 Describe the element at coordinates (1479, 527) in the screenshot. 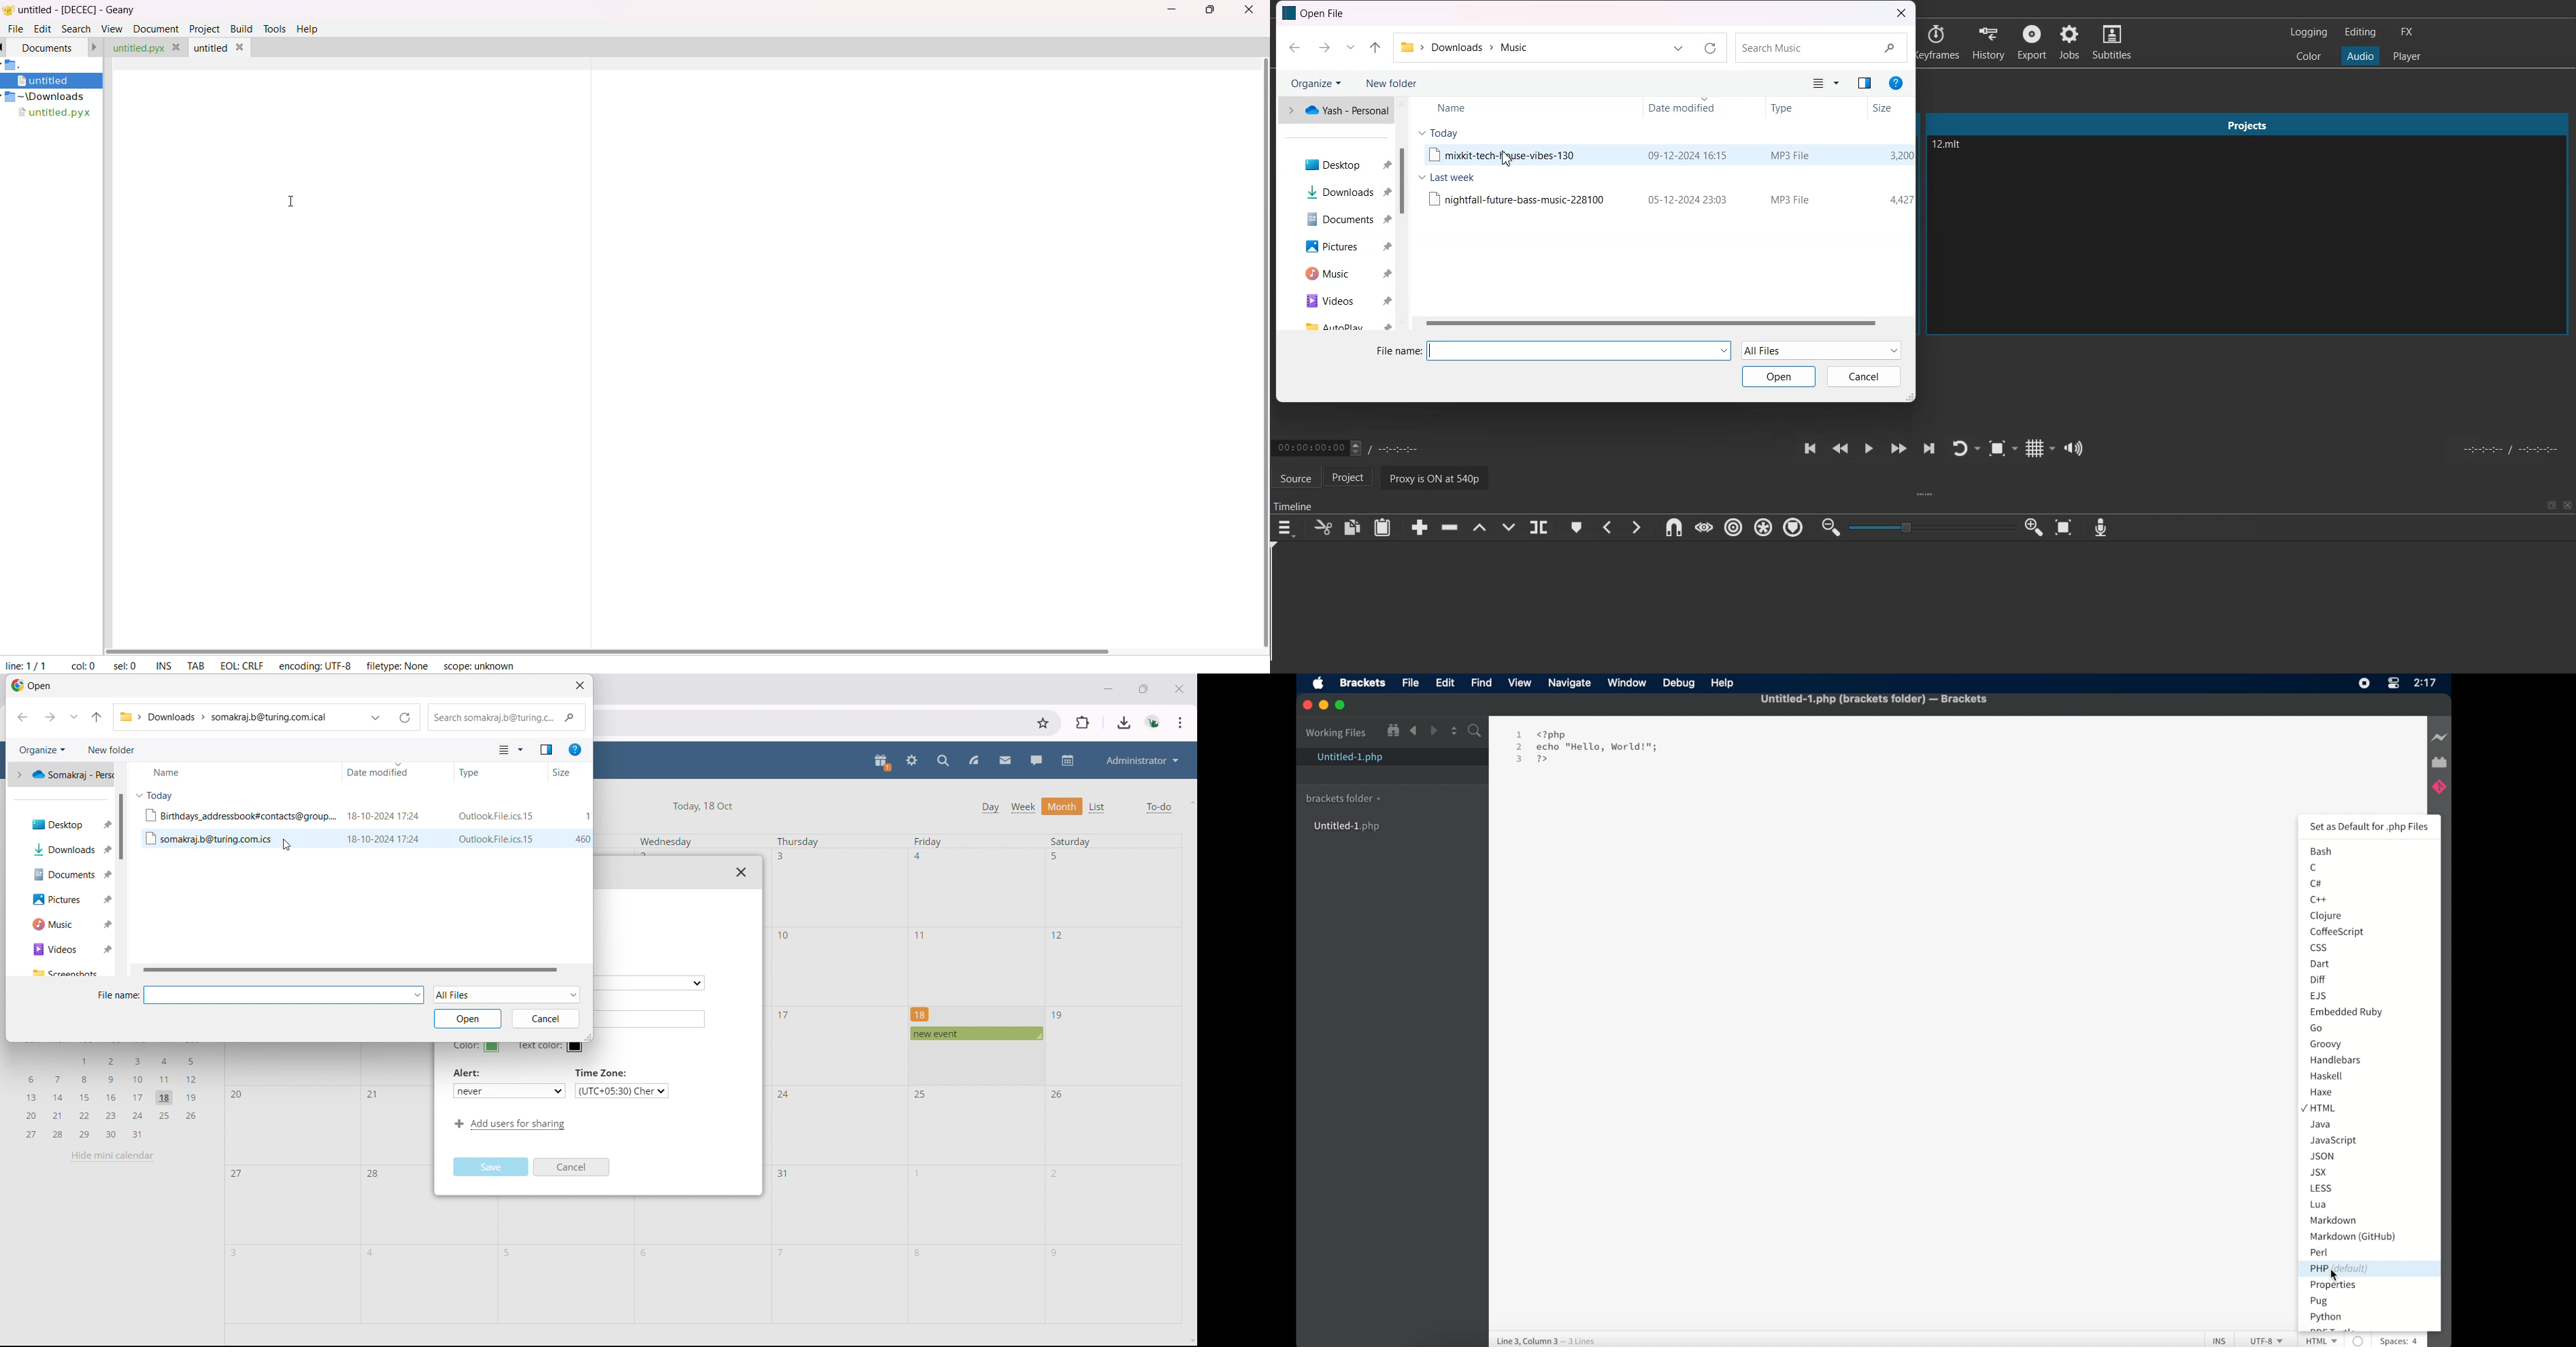

I see `Lift` at that location.